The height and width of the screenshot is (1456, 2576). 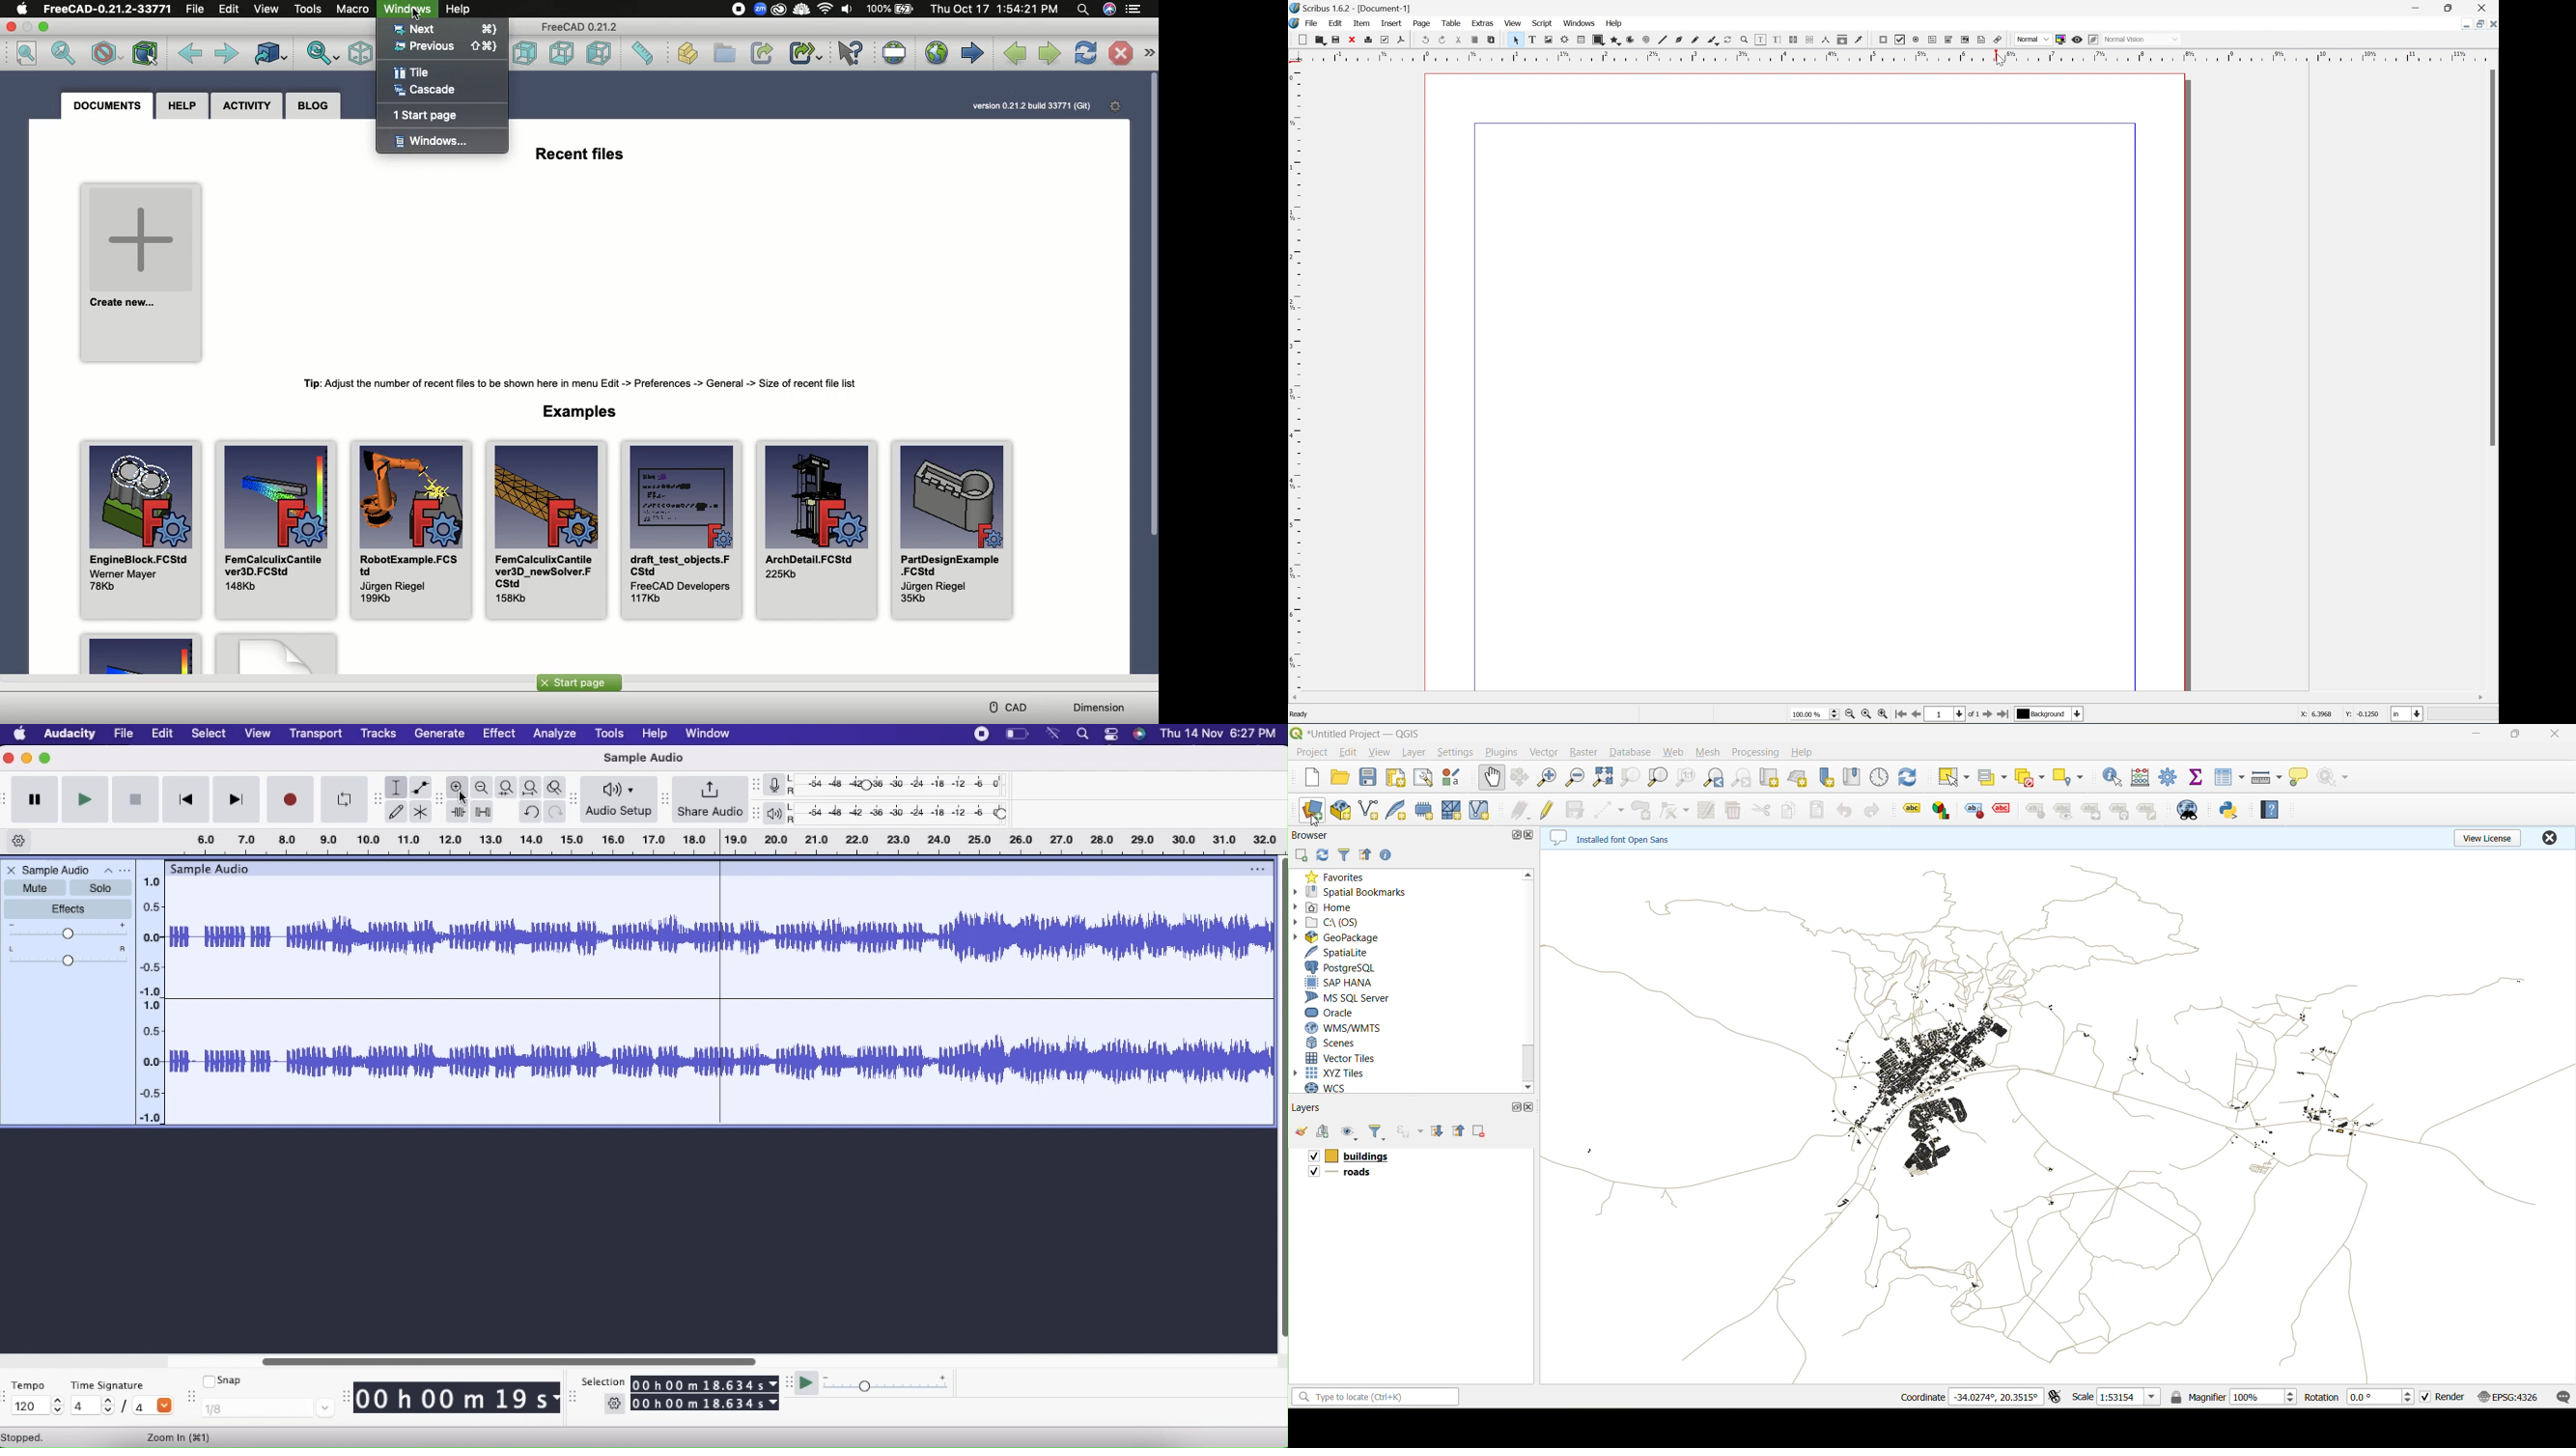 I want to click on label tool, so click(x=2151, y=811).